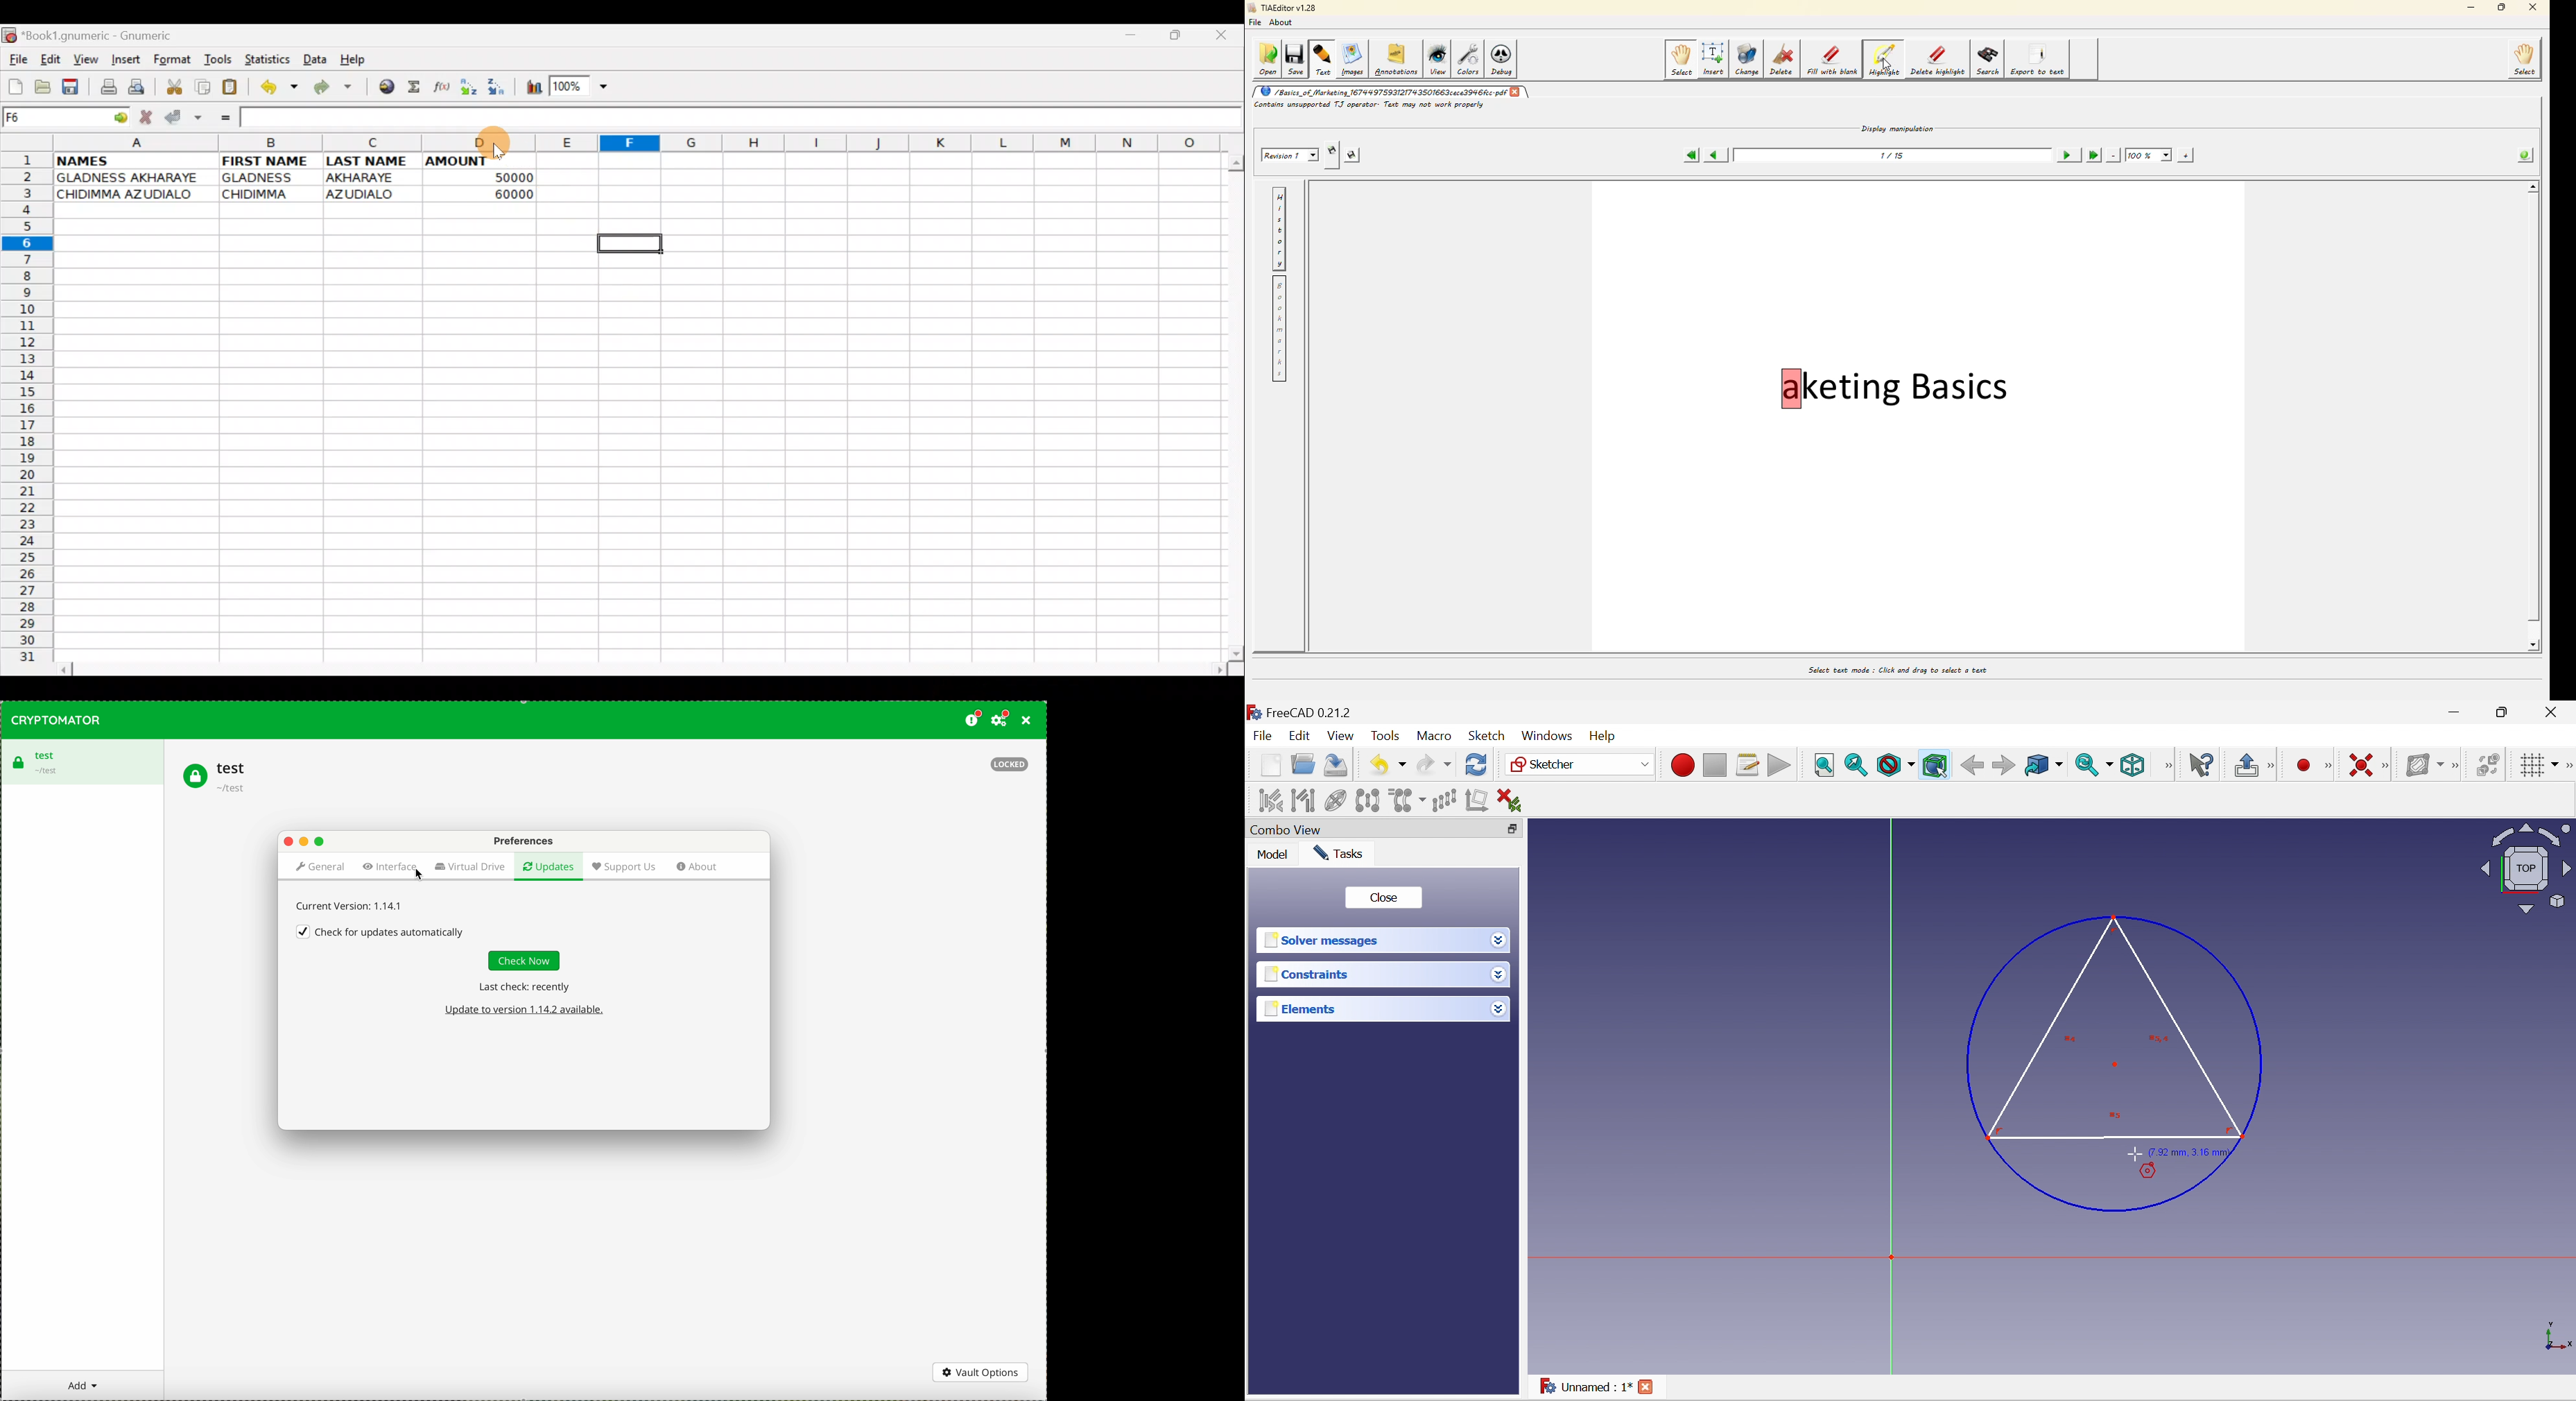 The width and height of the screenshot is (2576, 1428). What do you see at coordinates (2454, 712) in the screenshot?
I see `Minimize` at bounding box center [2454, 712].